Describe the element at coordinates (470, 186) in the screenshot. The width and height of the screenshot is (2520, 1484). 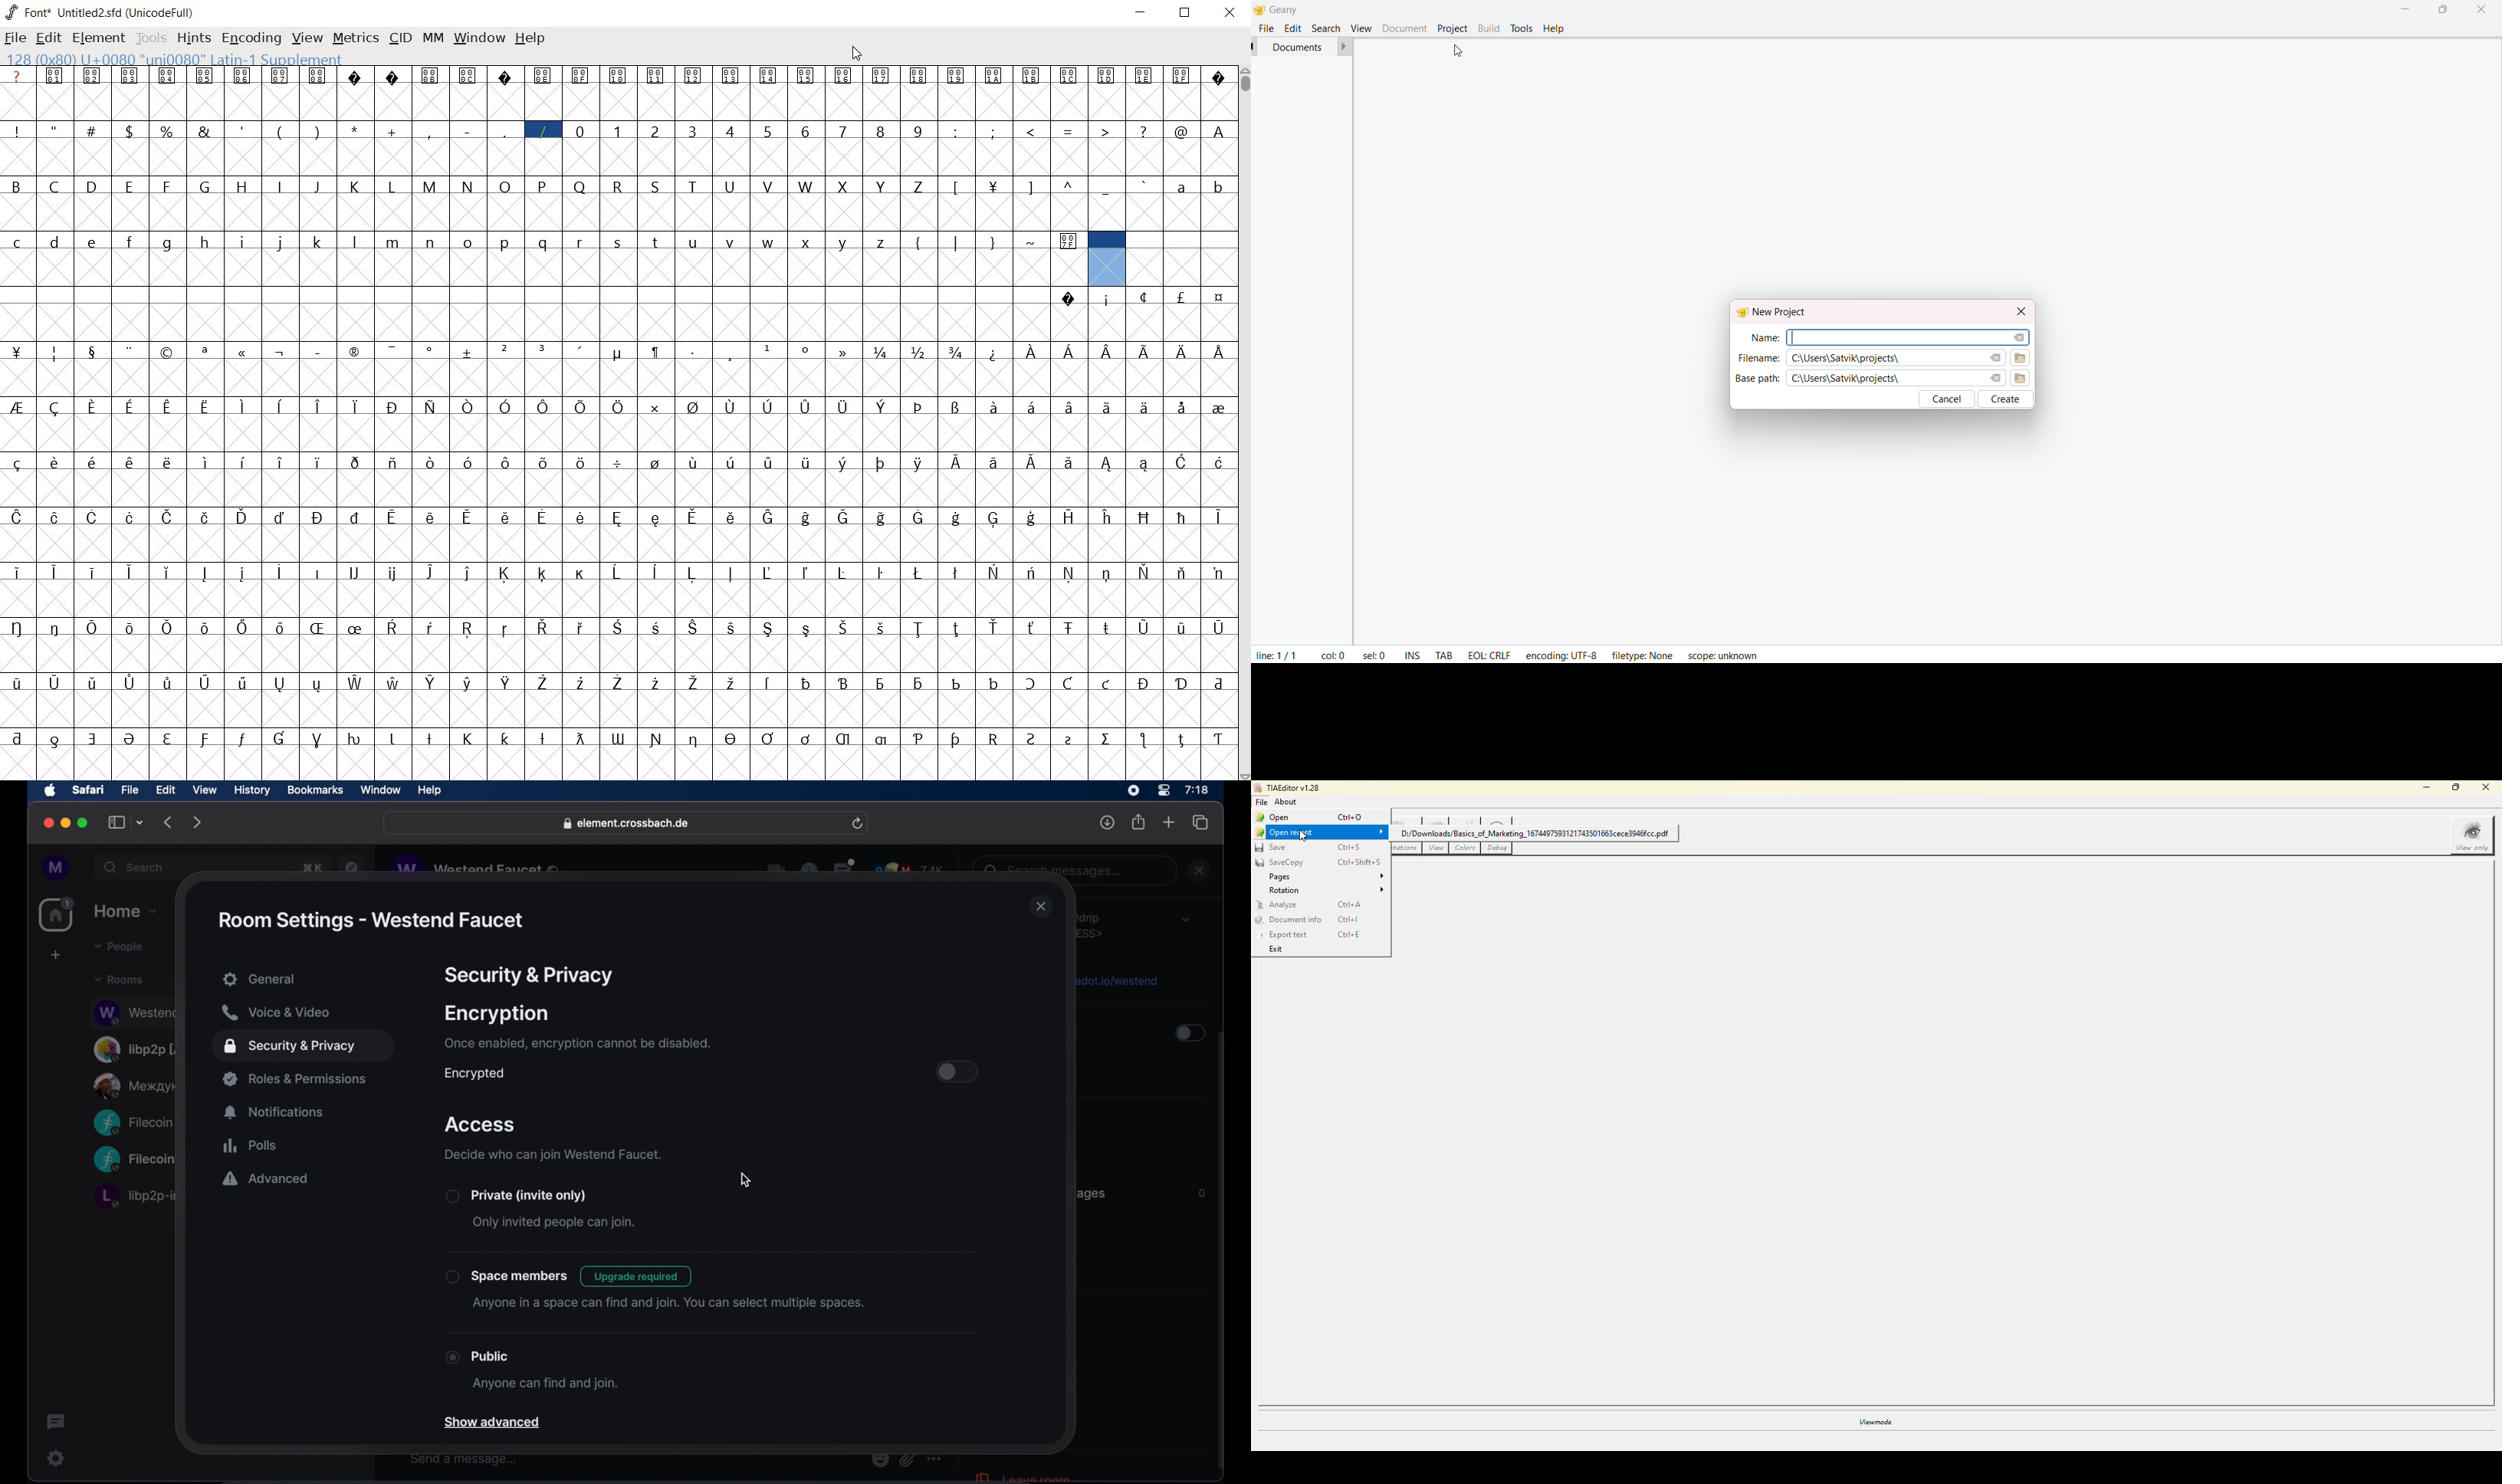
I see `N` at that location.